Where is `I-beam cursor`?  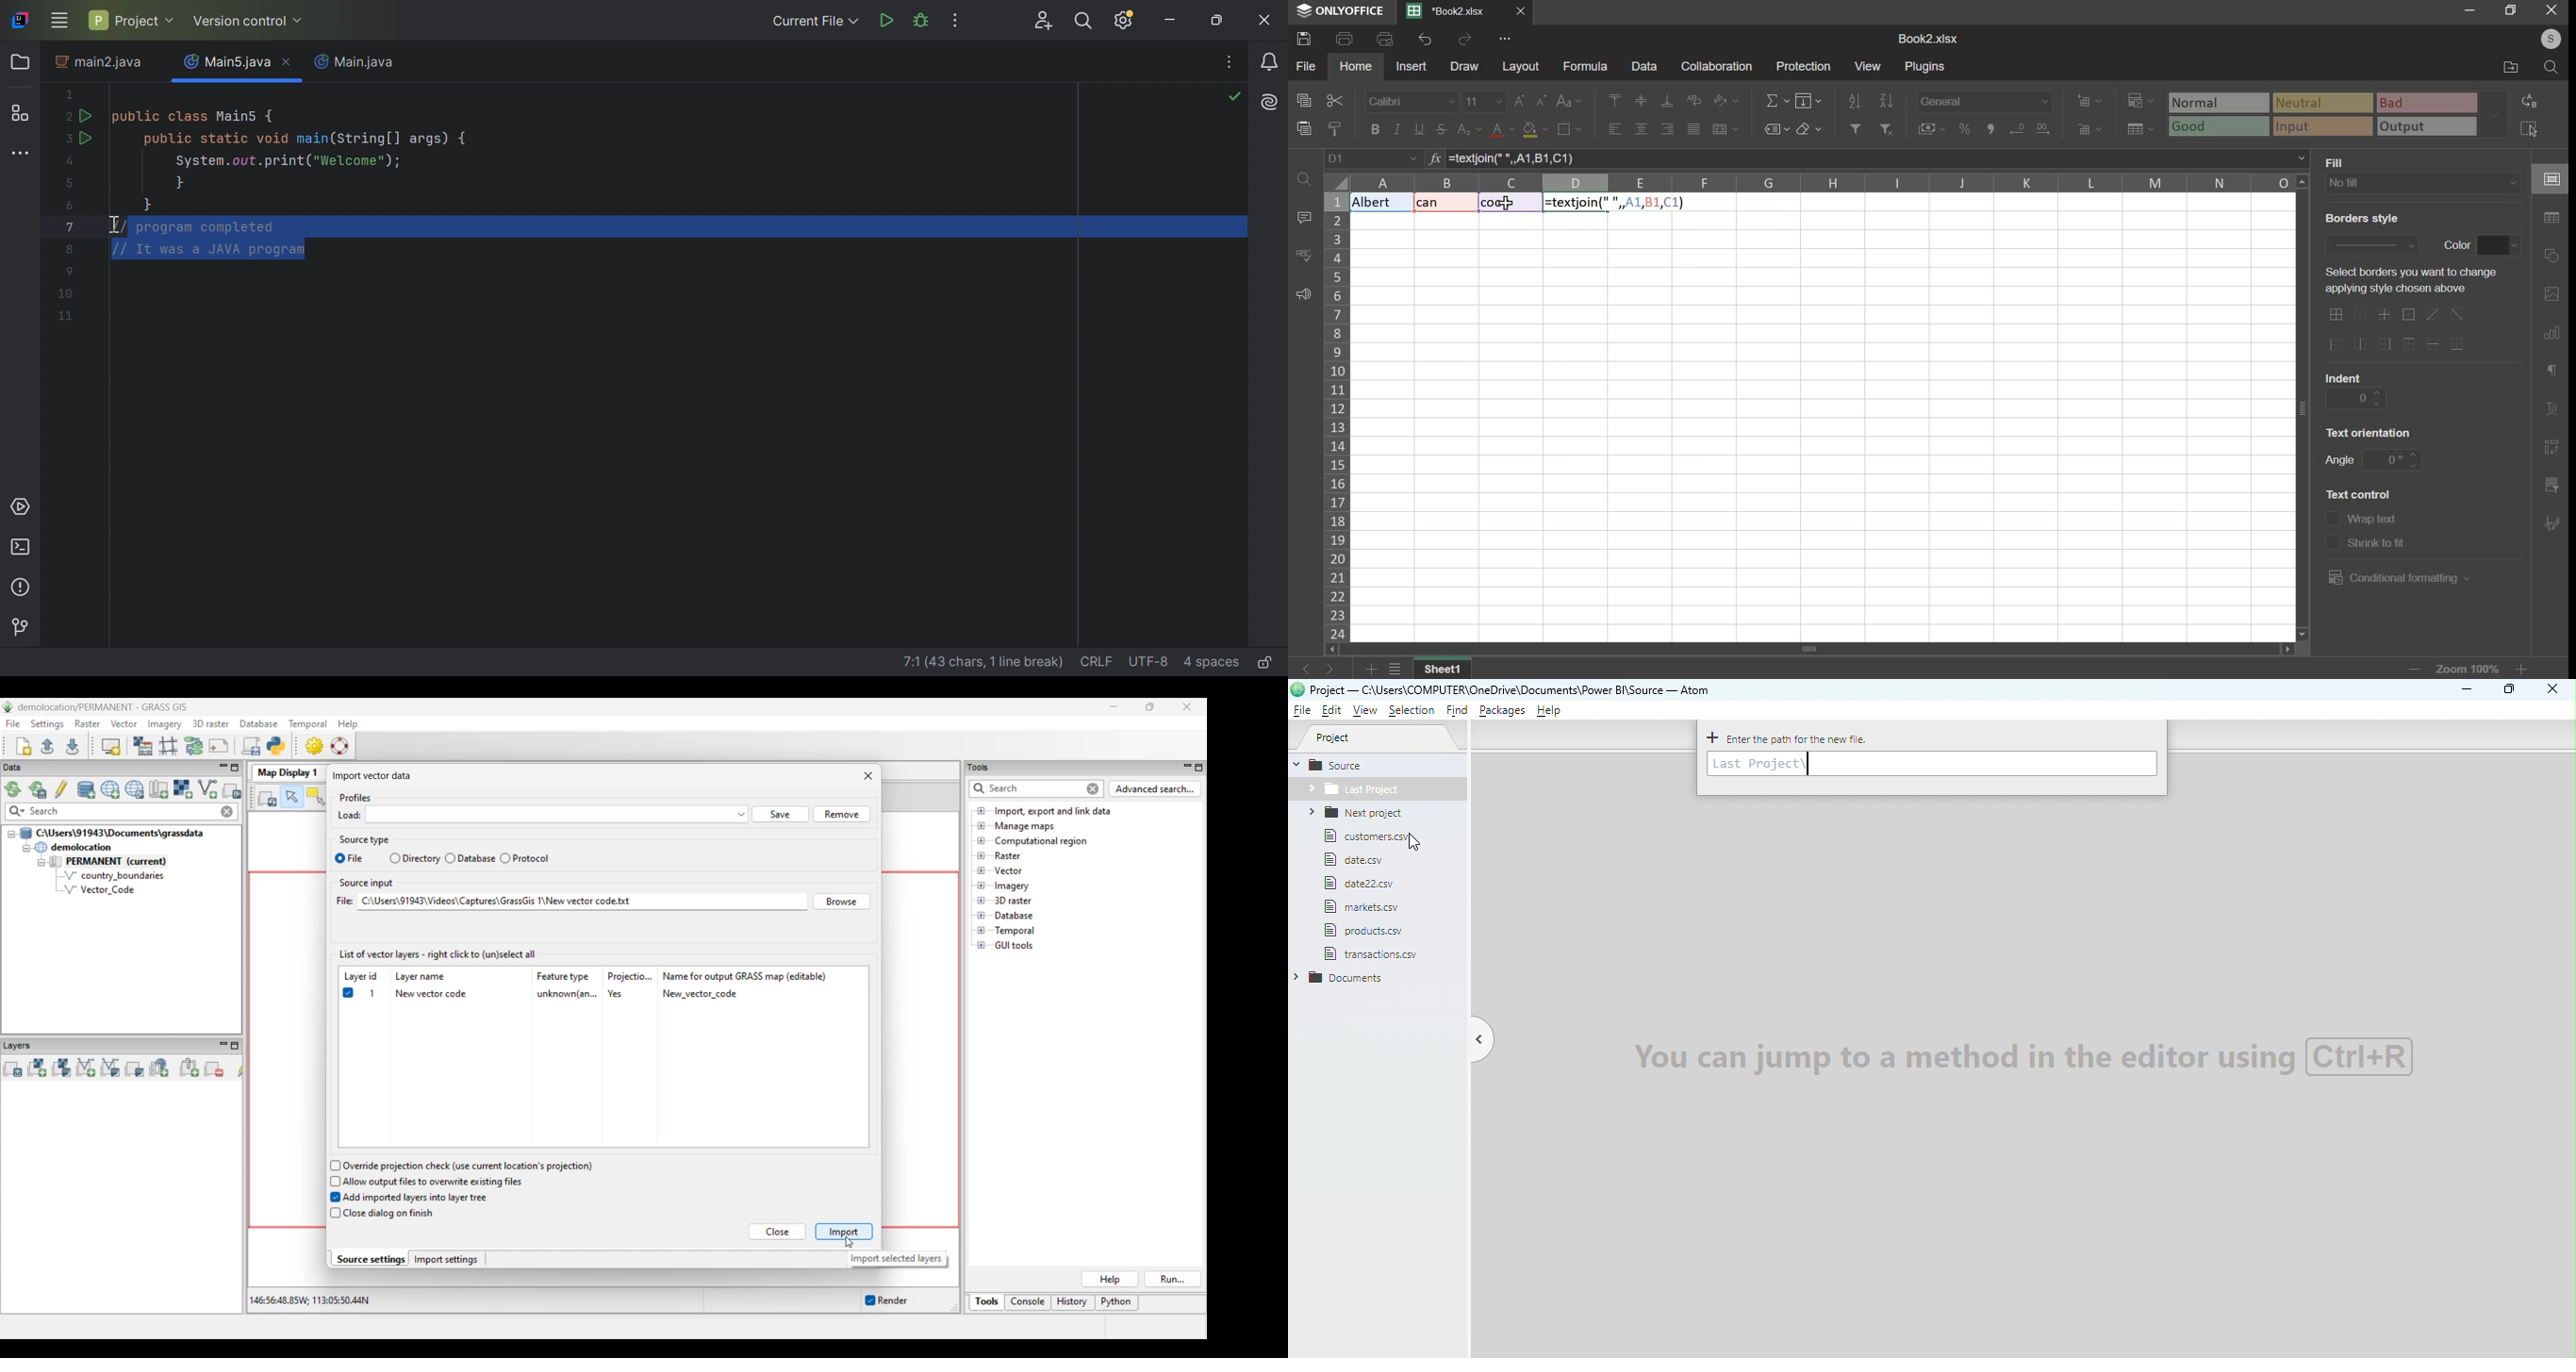 I-beam cursor is located at coordinates (115, 224).